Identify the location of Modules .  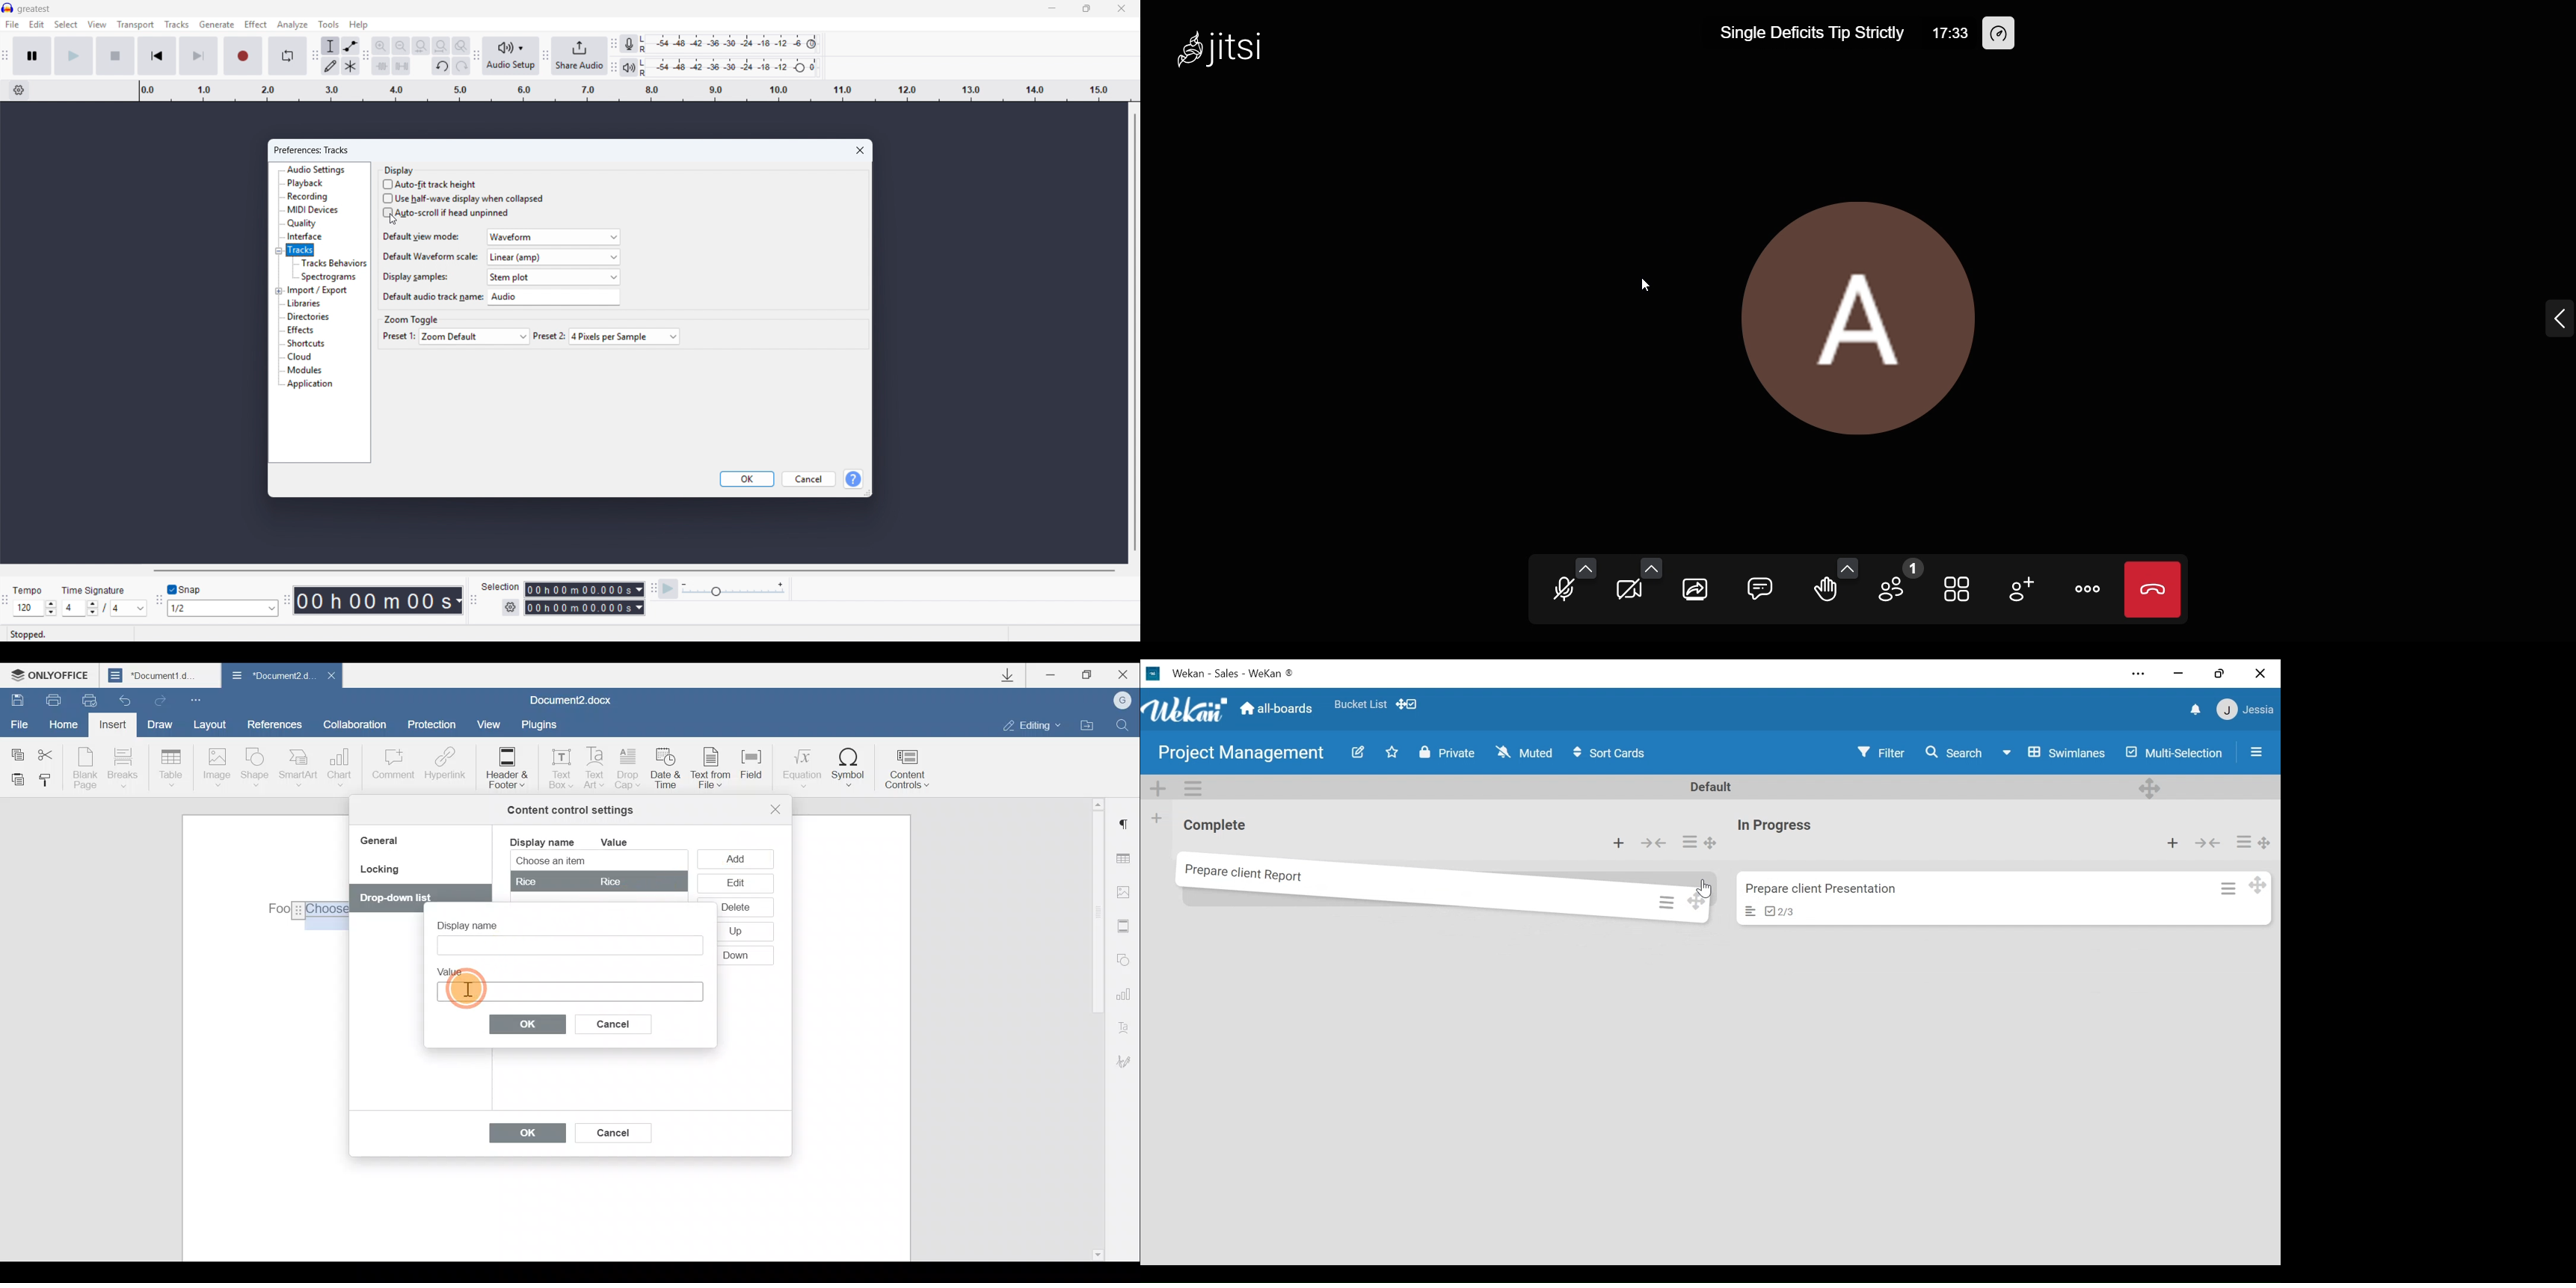
(304, 371).